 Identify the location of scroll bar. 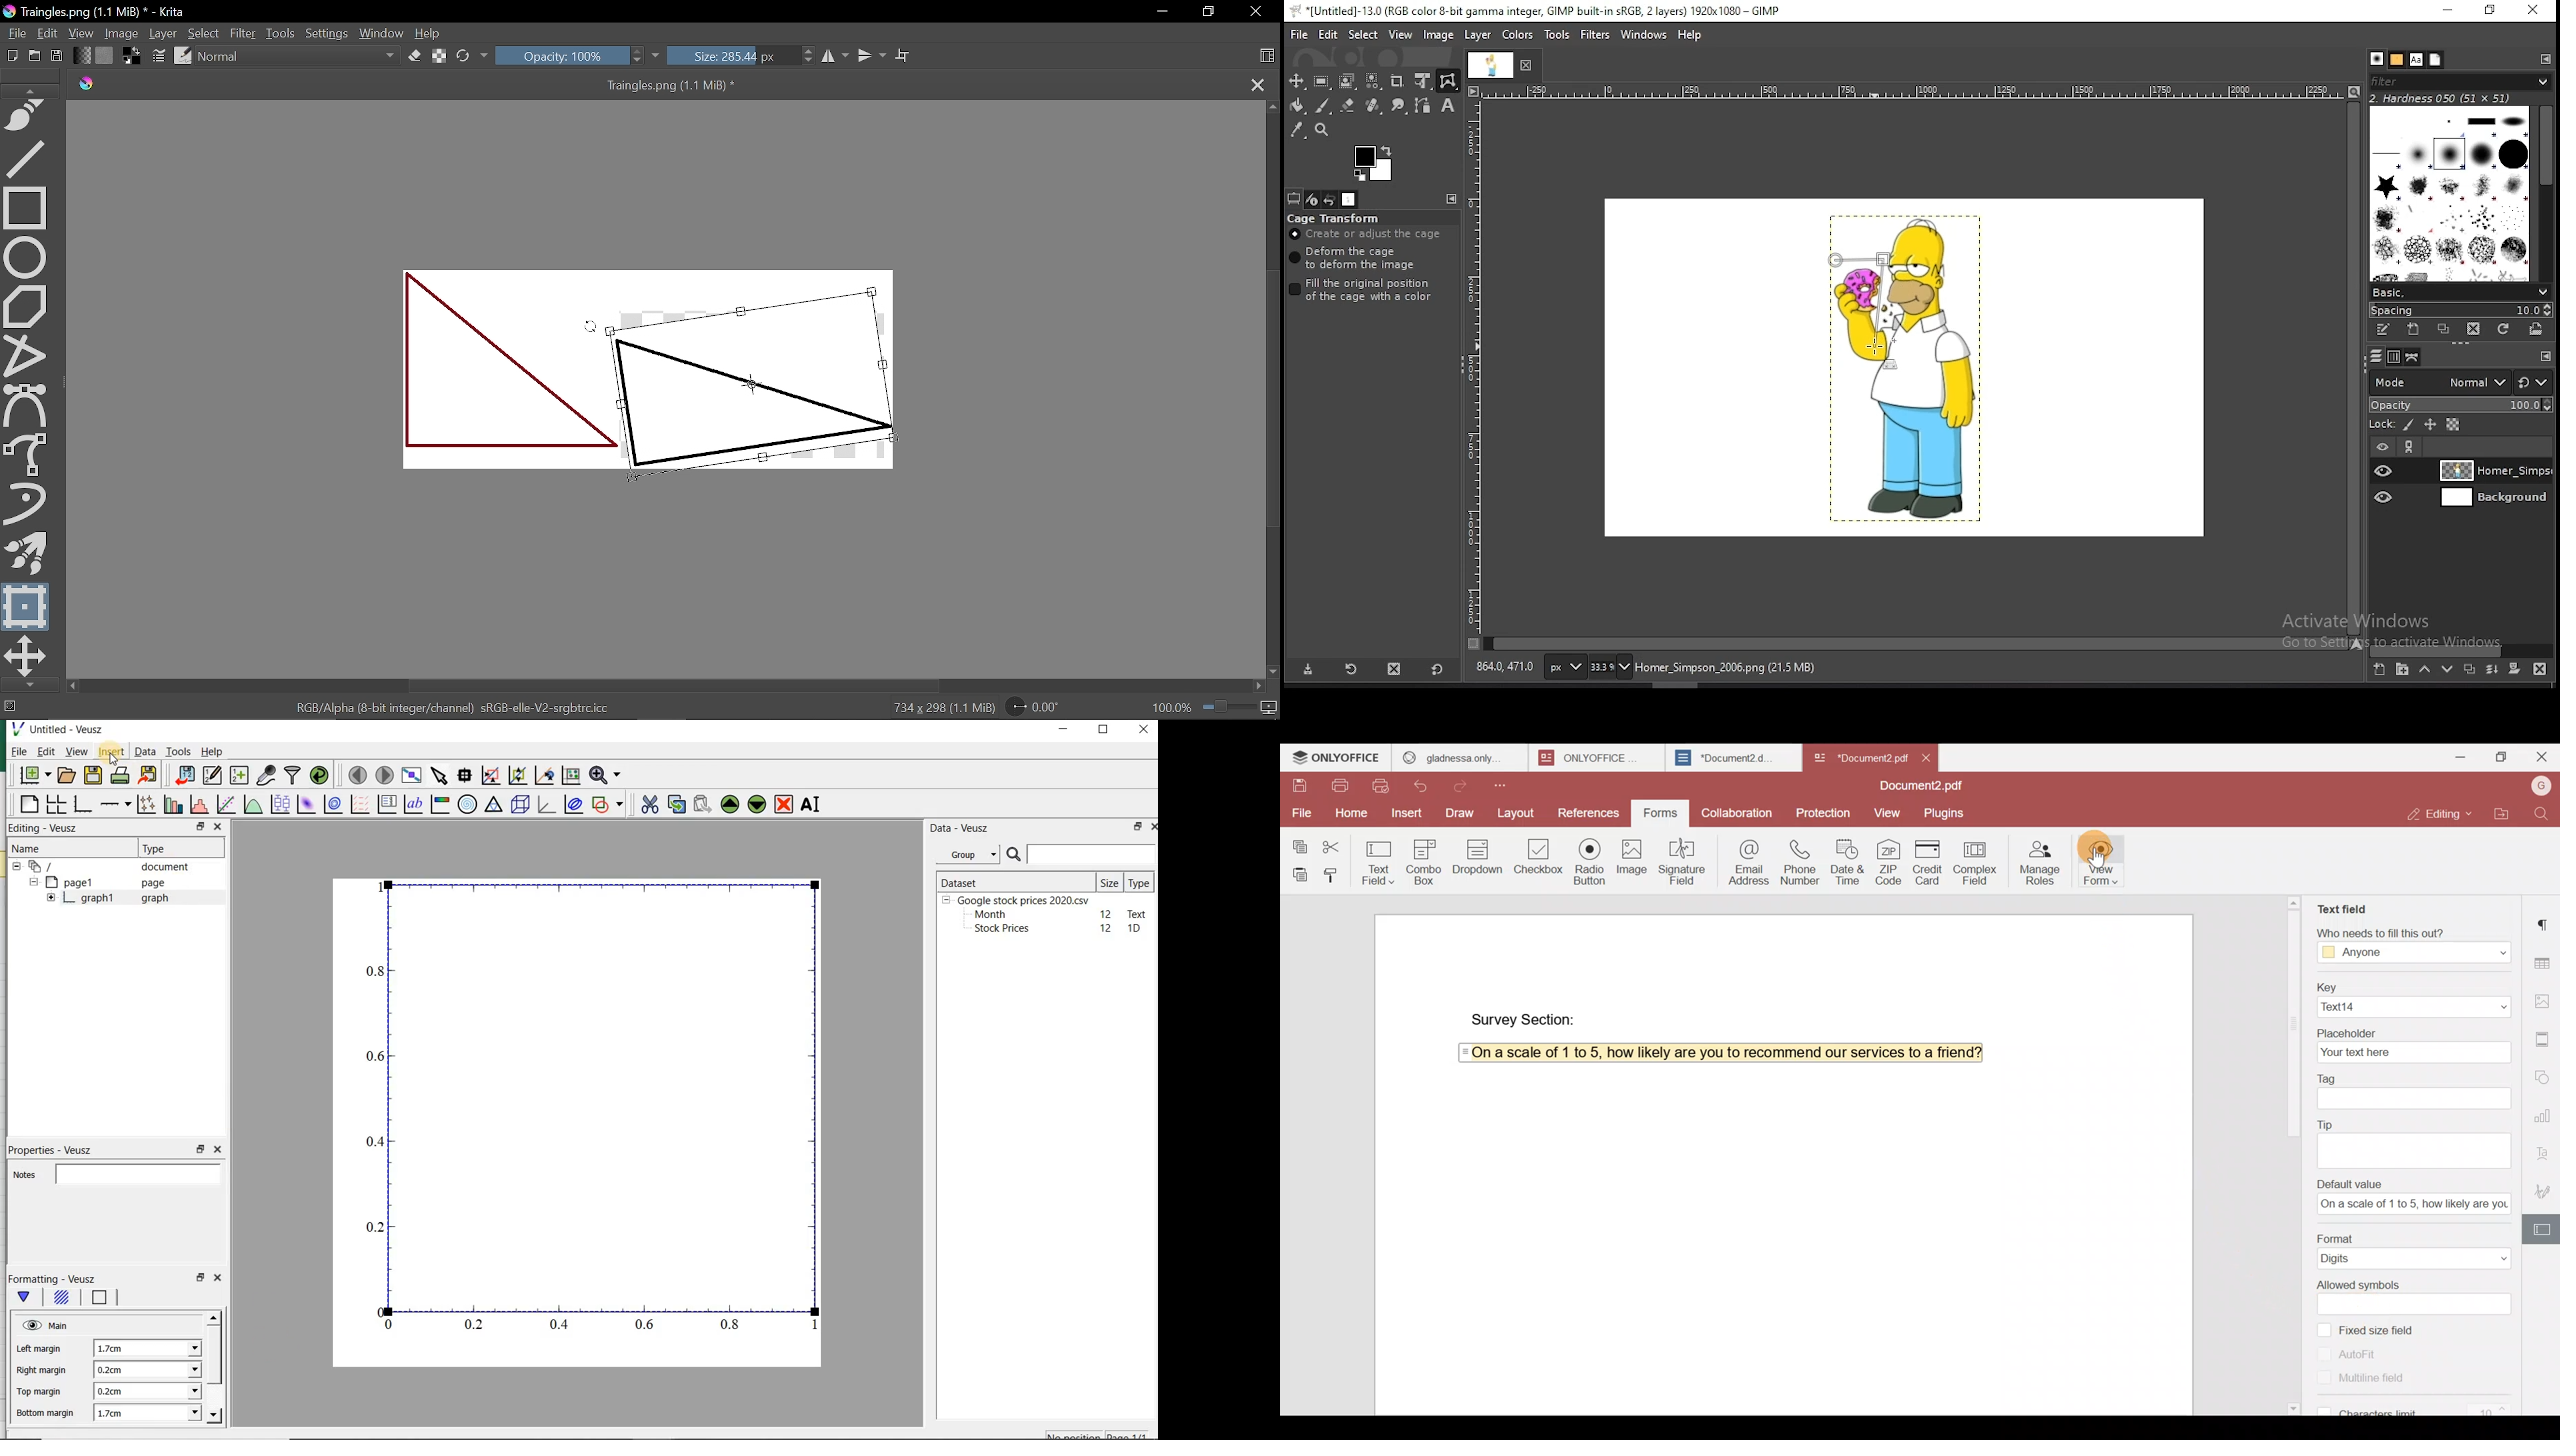
(2462, 649).